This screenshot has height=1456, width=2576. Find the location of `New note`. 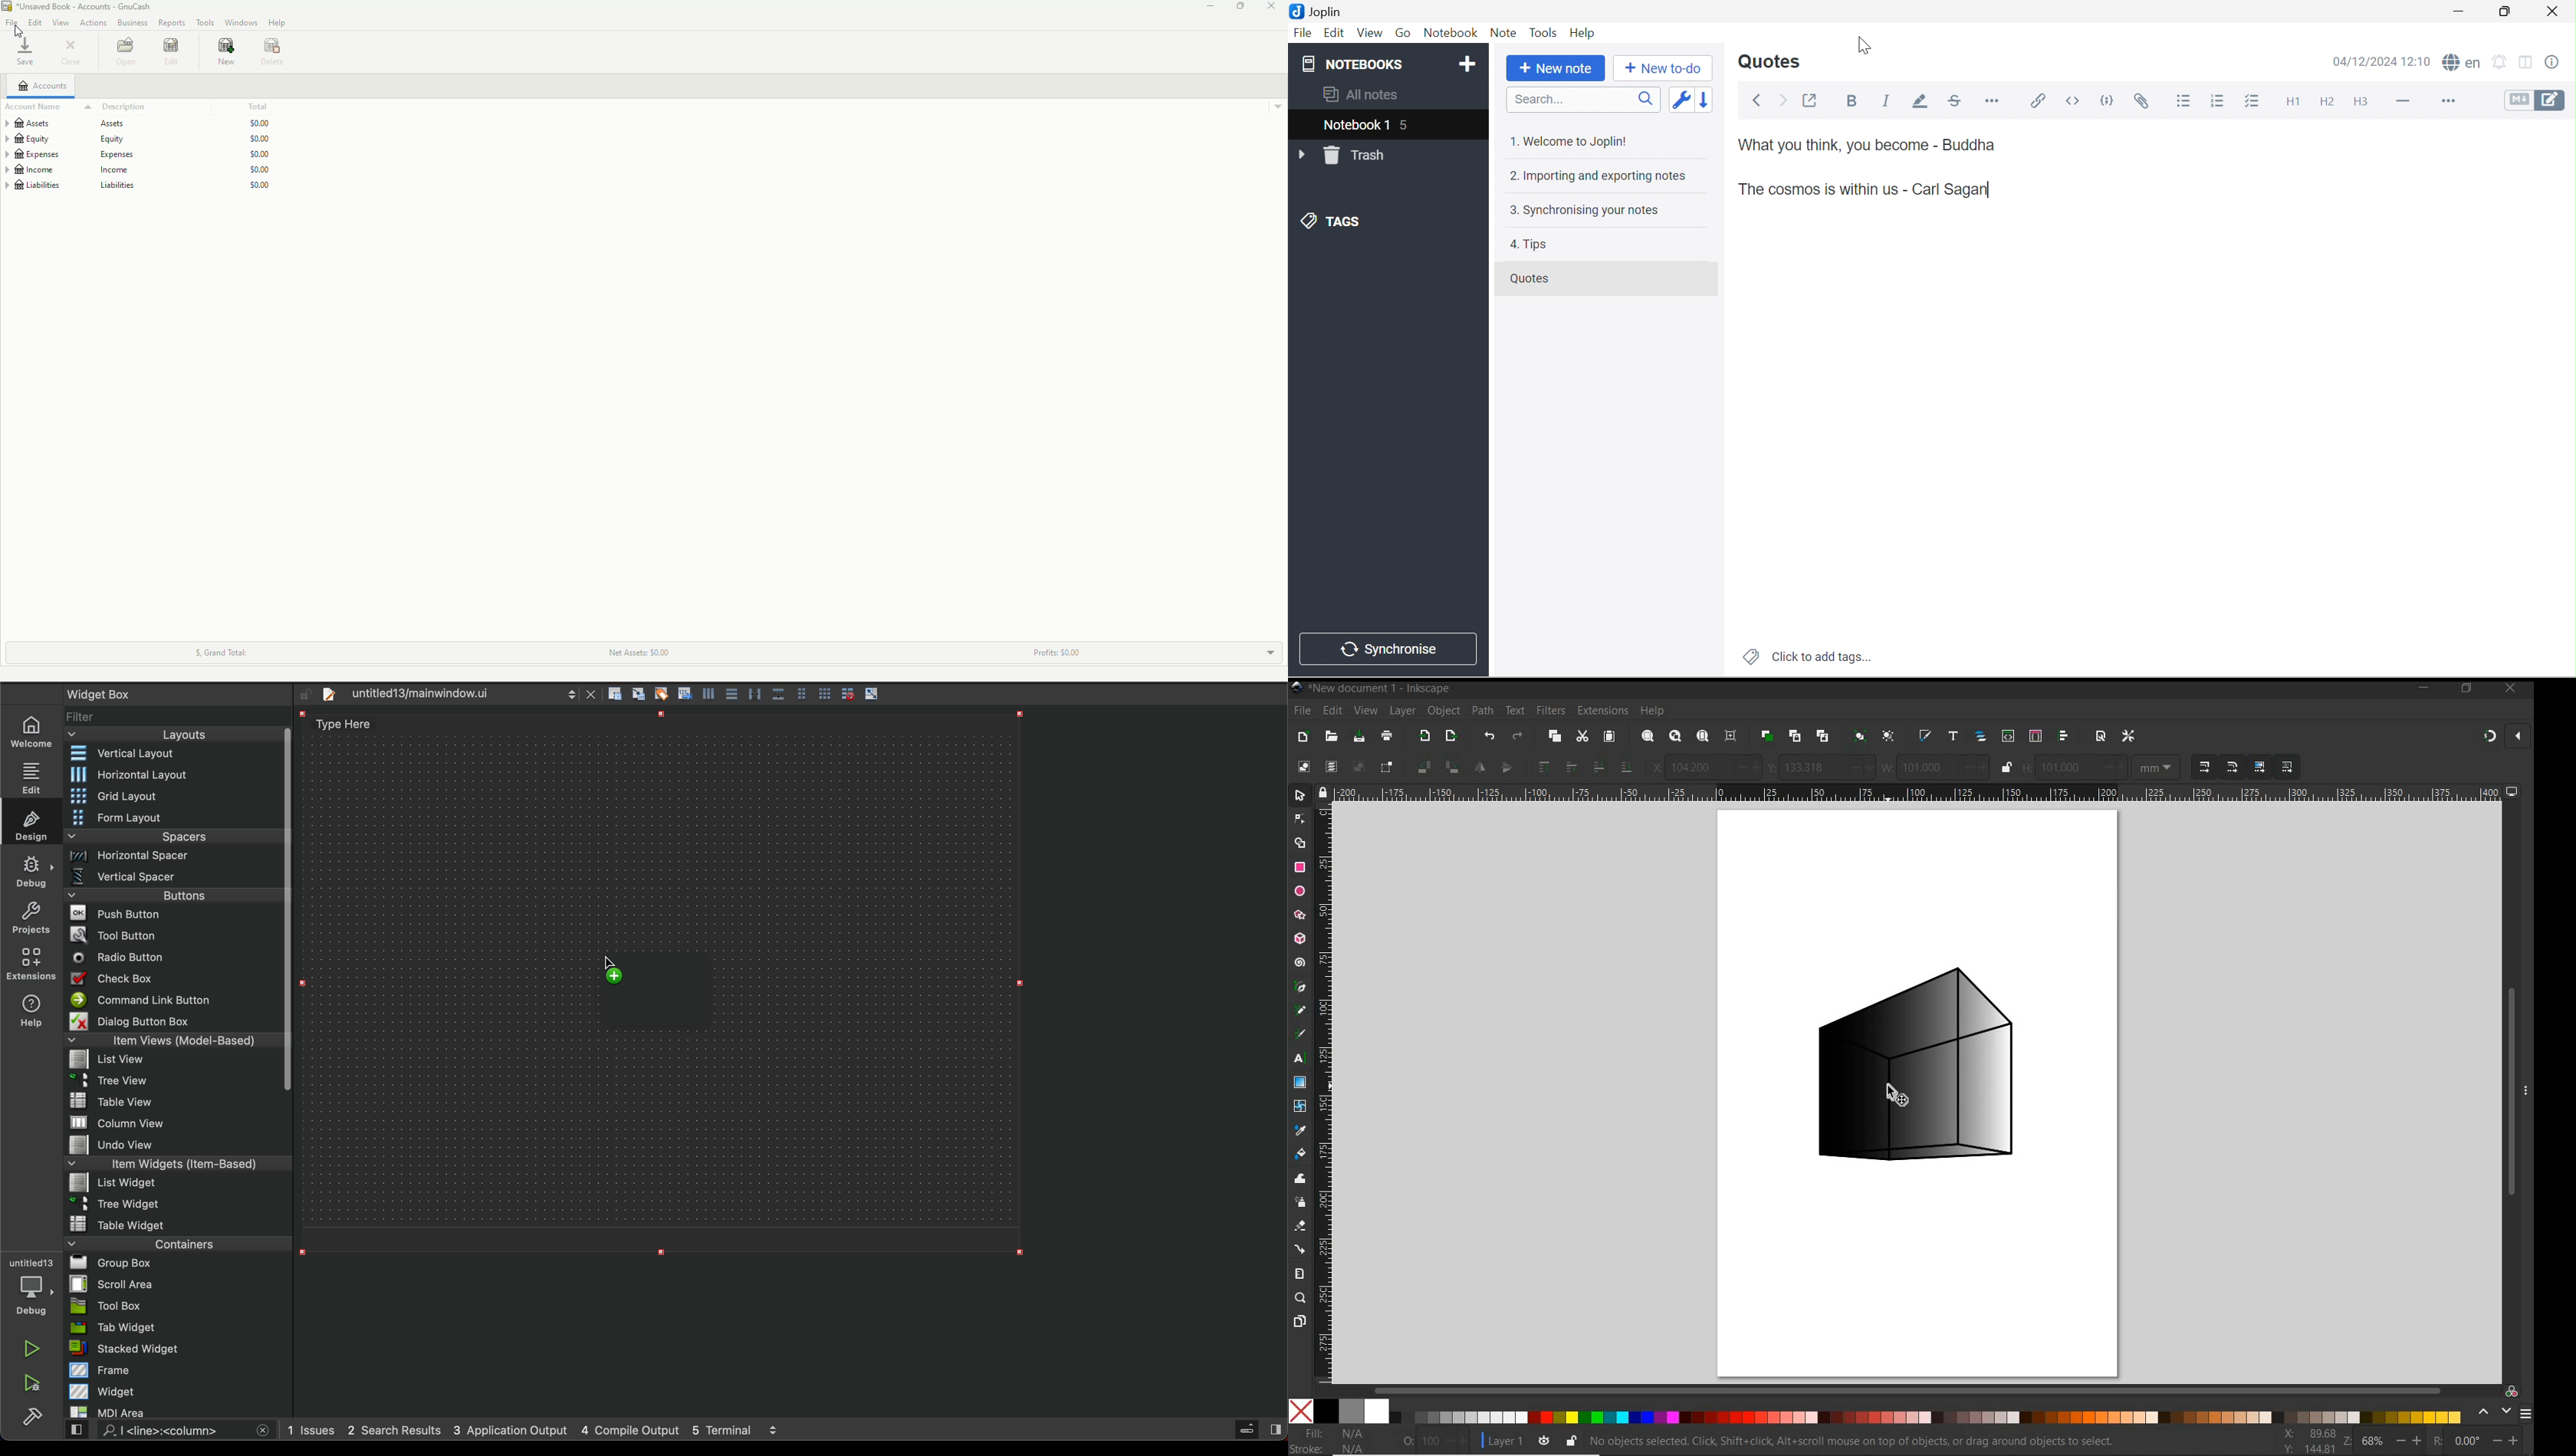

New note is located at coordinates (1554, 71).